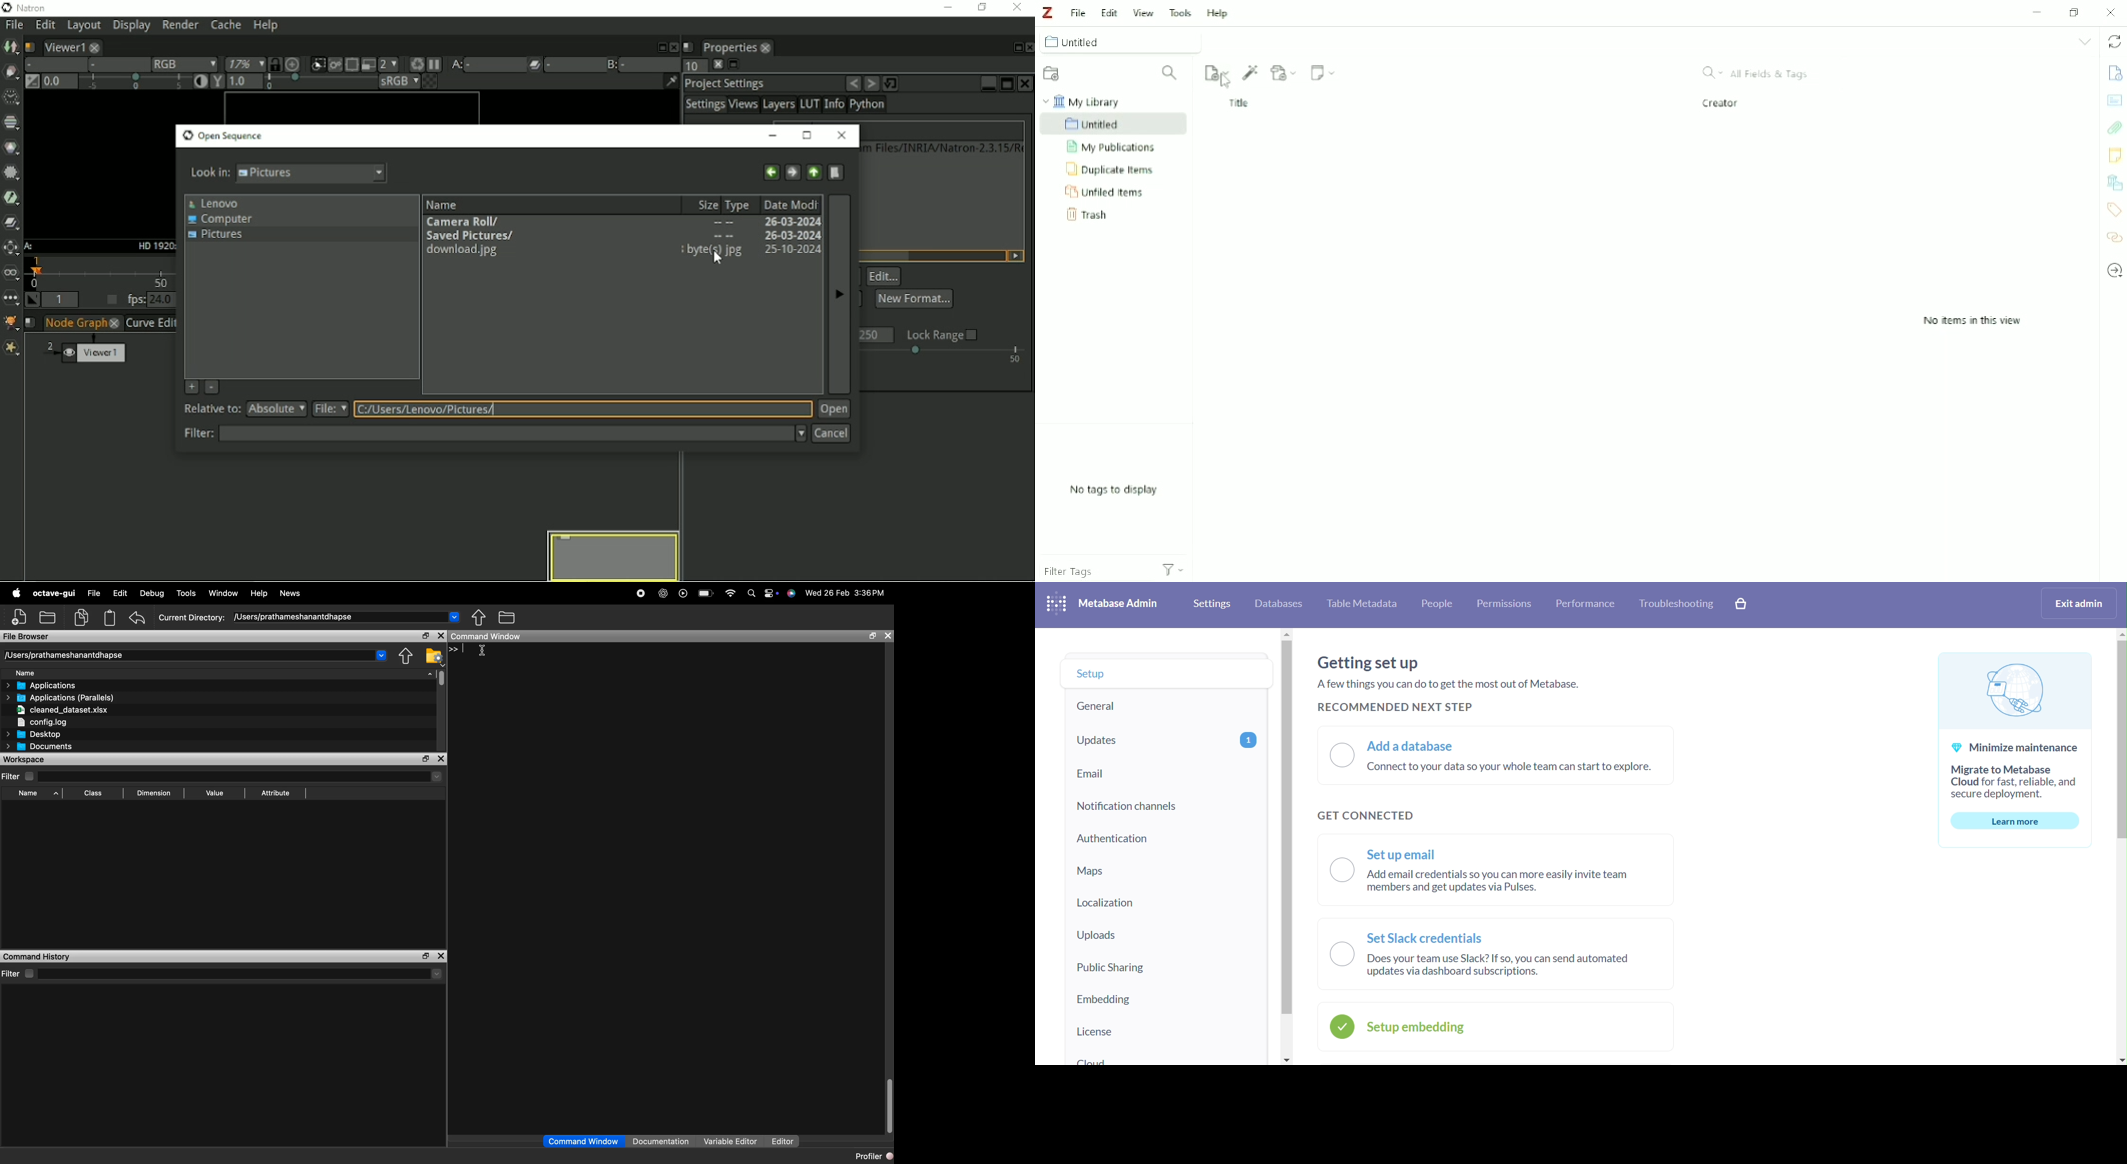  I want to click on Tools, so click(1179, 11).